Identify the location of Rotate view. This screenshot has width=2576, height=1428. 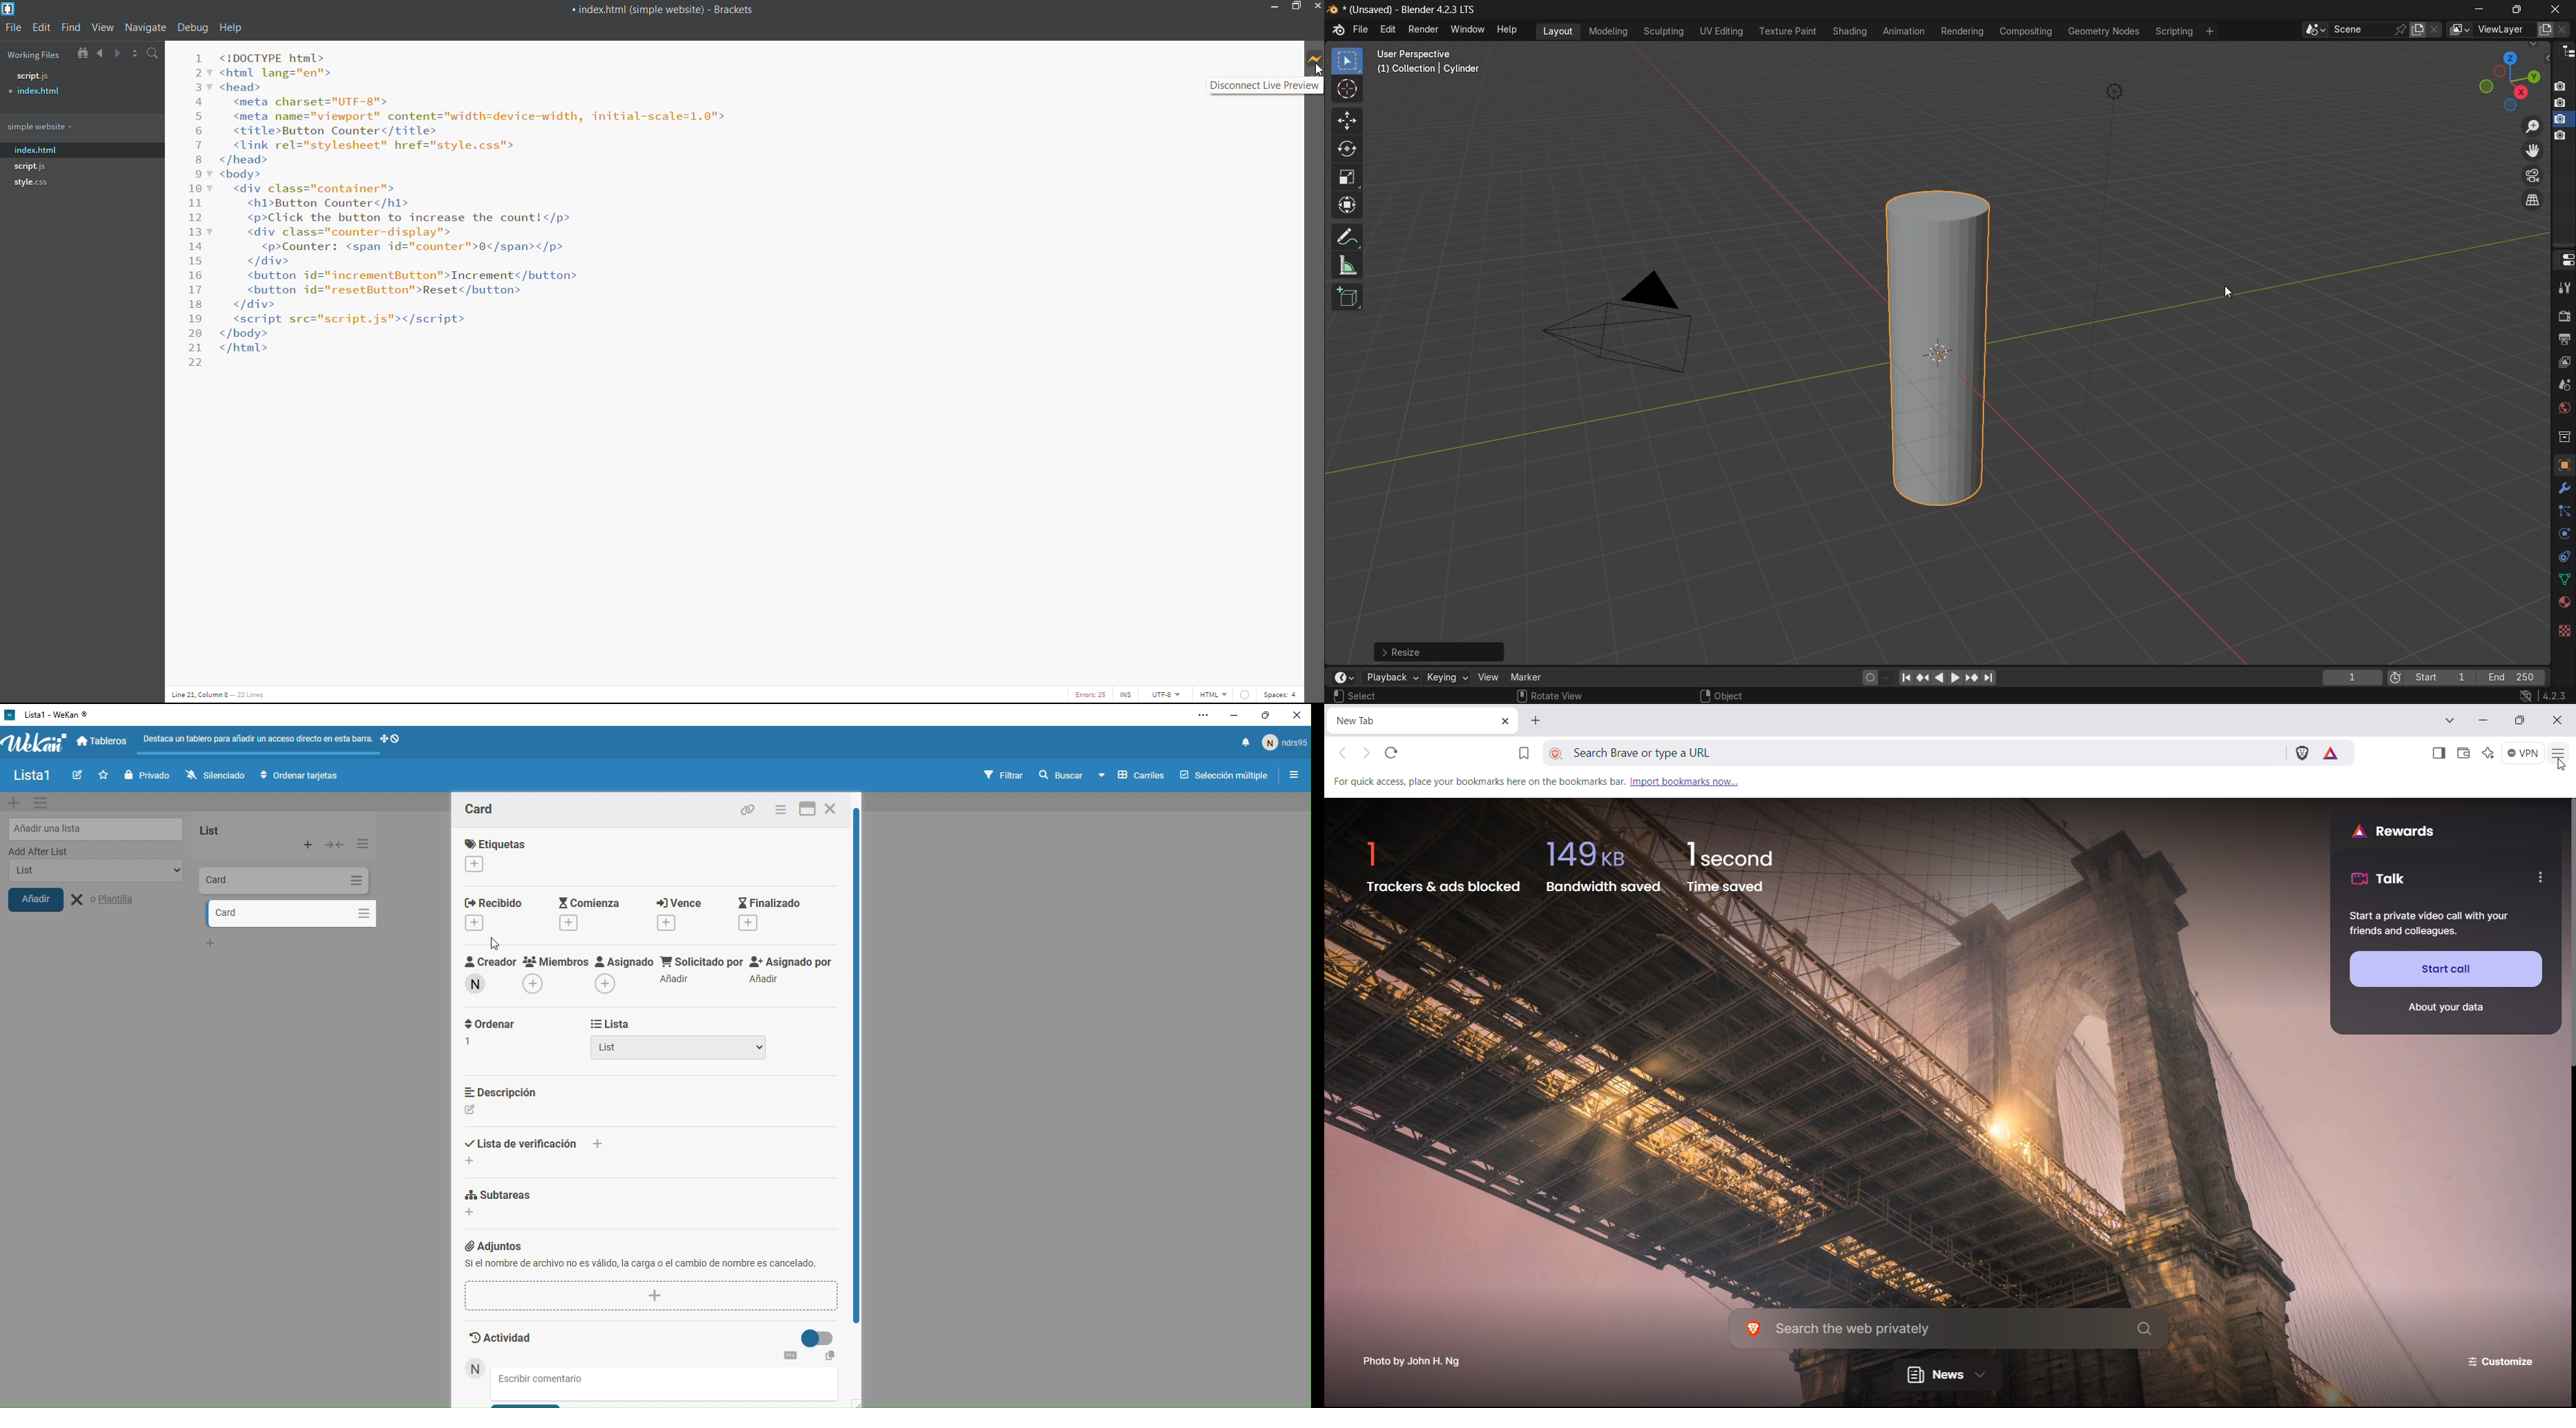
(1562, 696).